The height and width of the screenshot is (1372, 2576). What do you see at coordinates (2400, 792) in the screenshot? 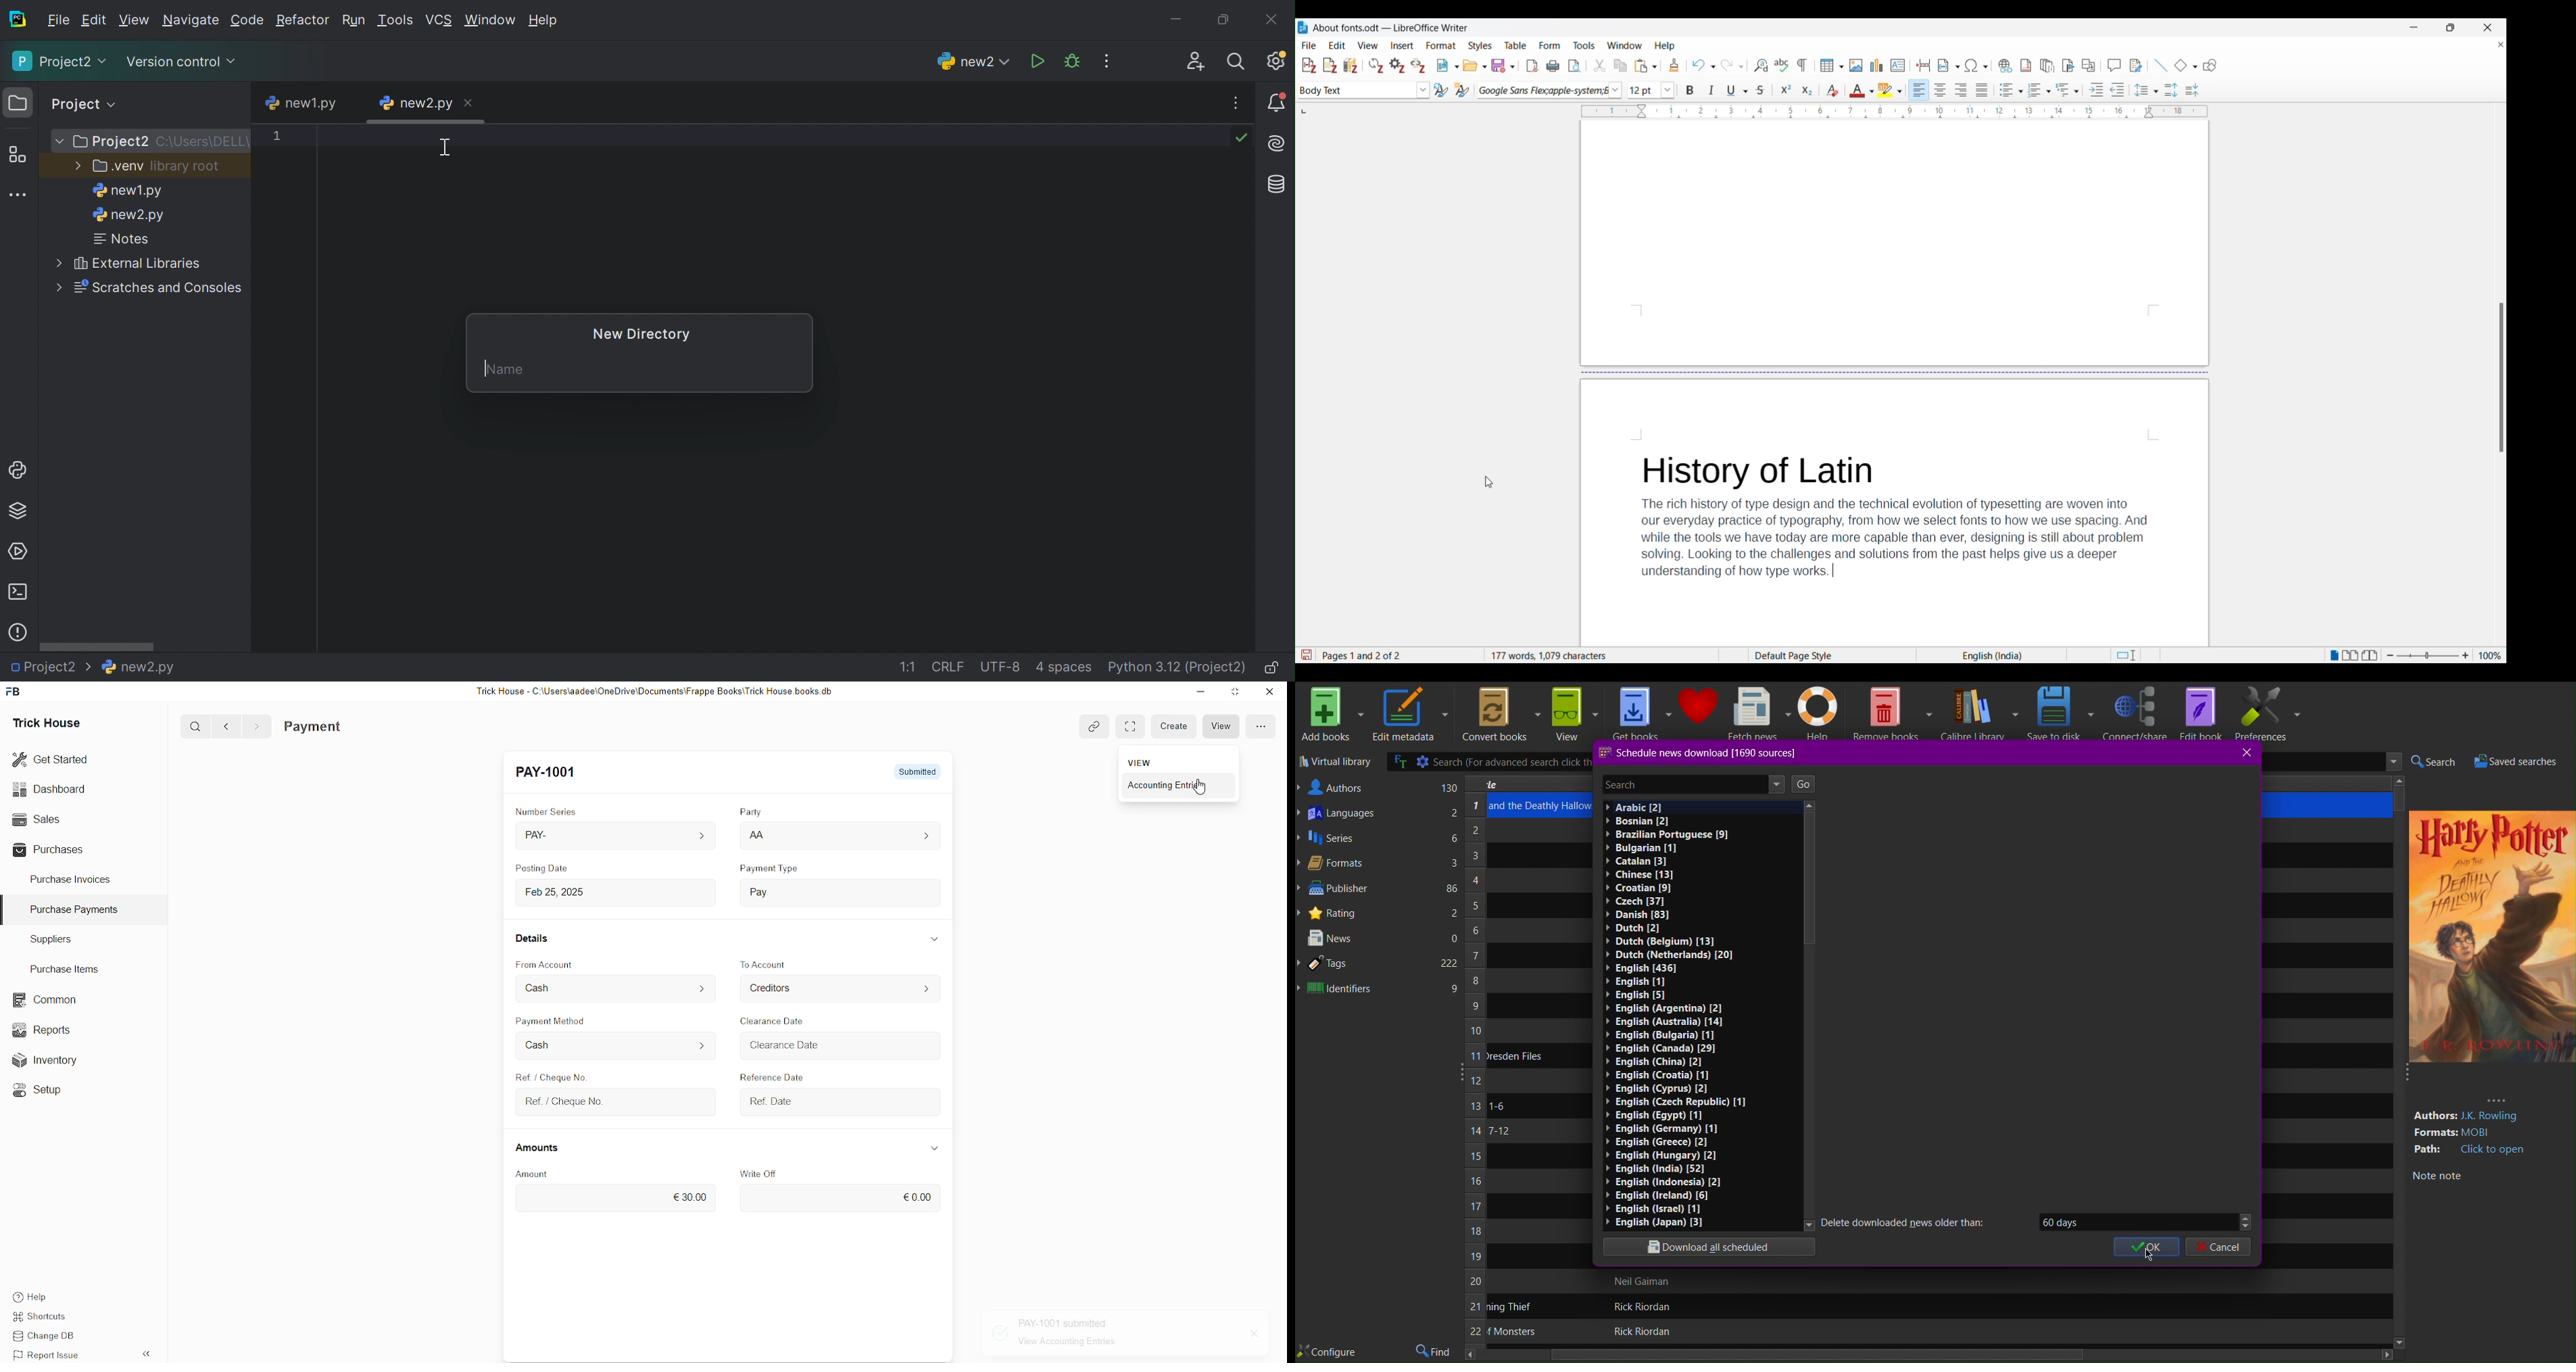
I see `Scrollbar` at bounding box center [2400, 792].